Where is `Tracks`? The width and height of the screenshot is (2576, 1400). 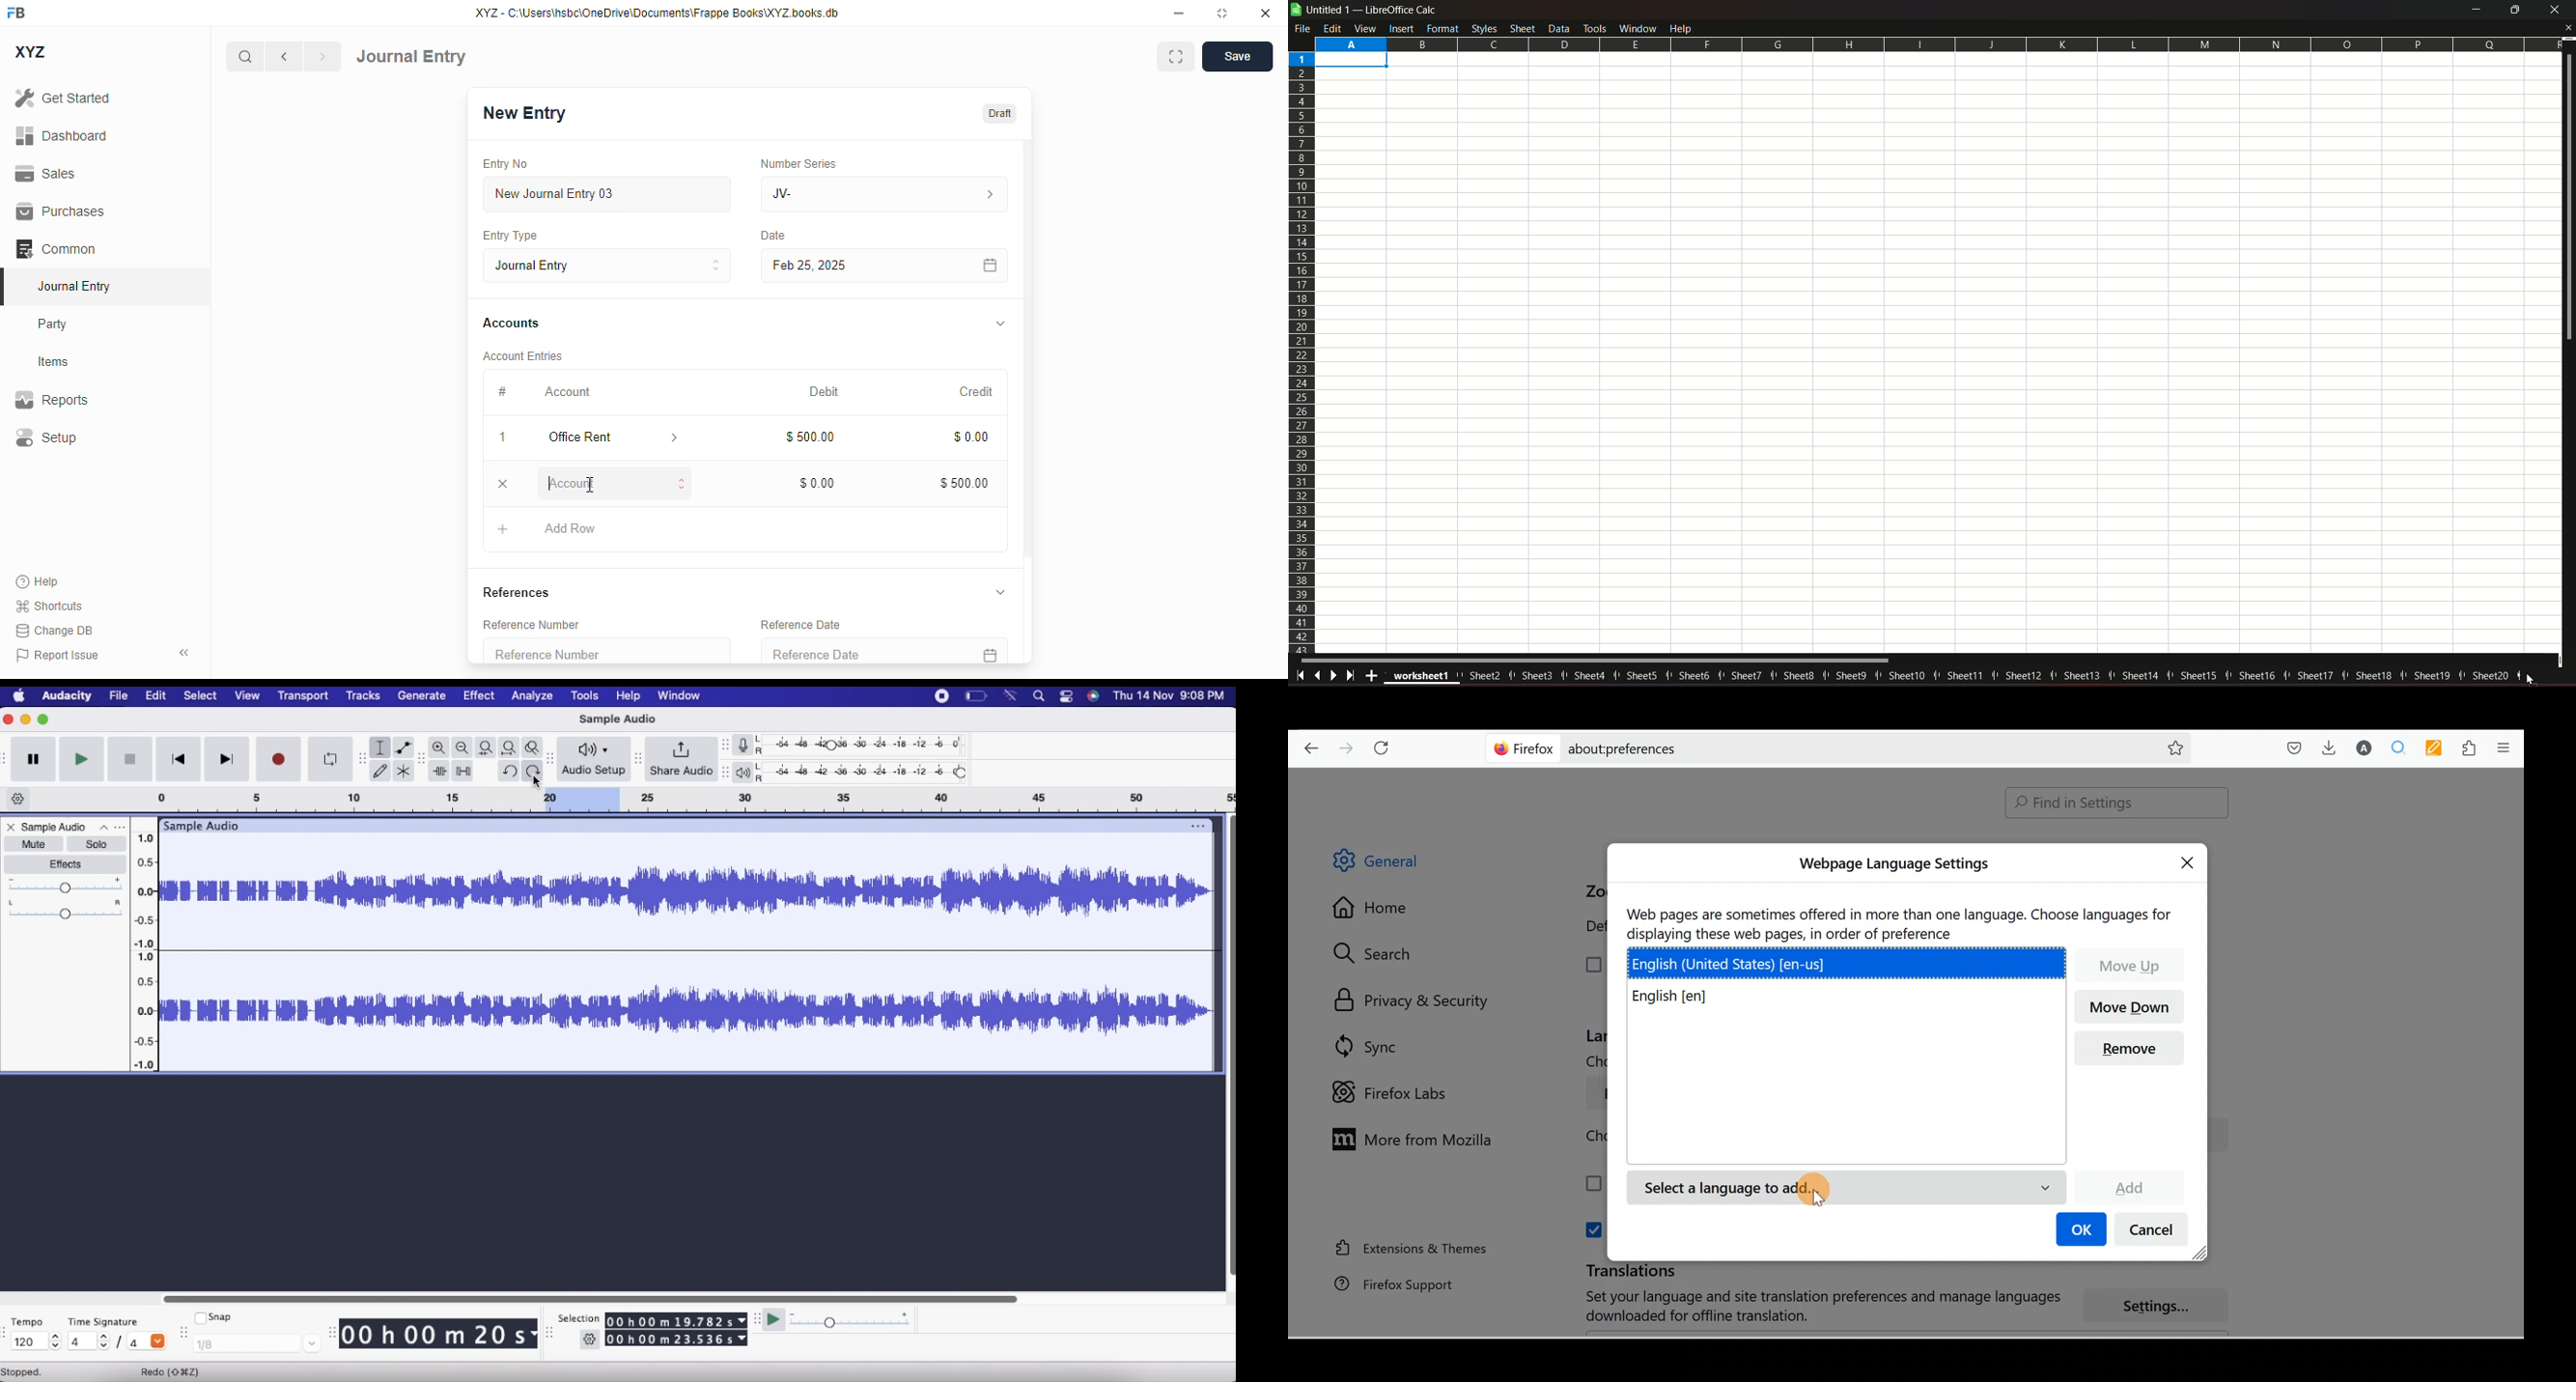 Tracks is located at coordinates (364, 695).